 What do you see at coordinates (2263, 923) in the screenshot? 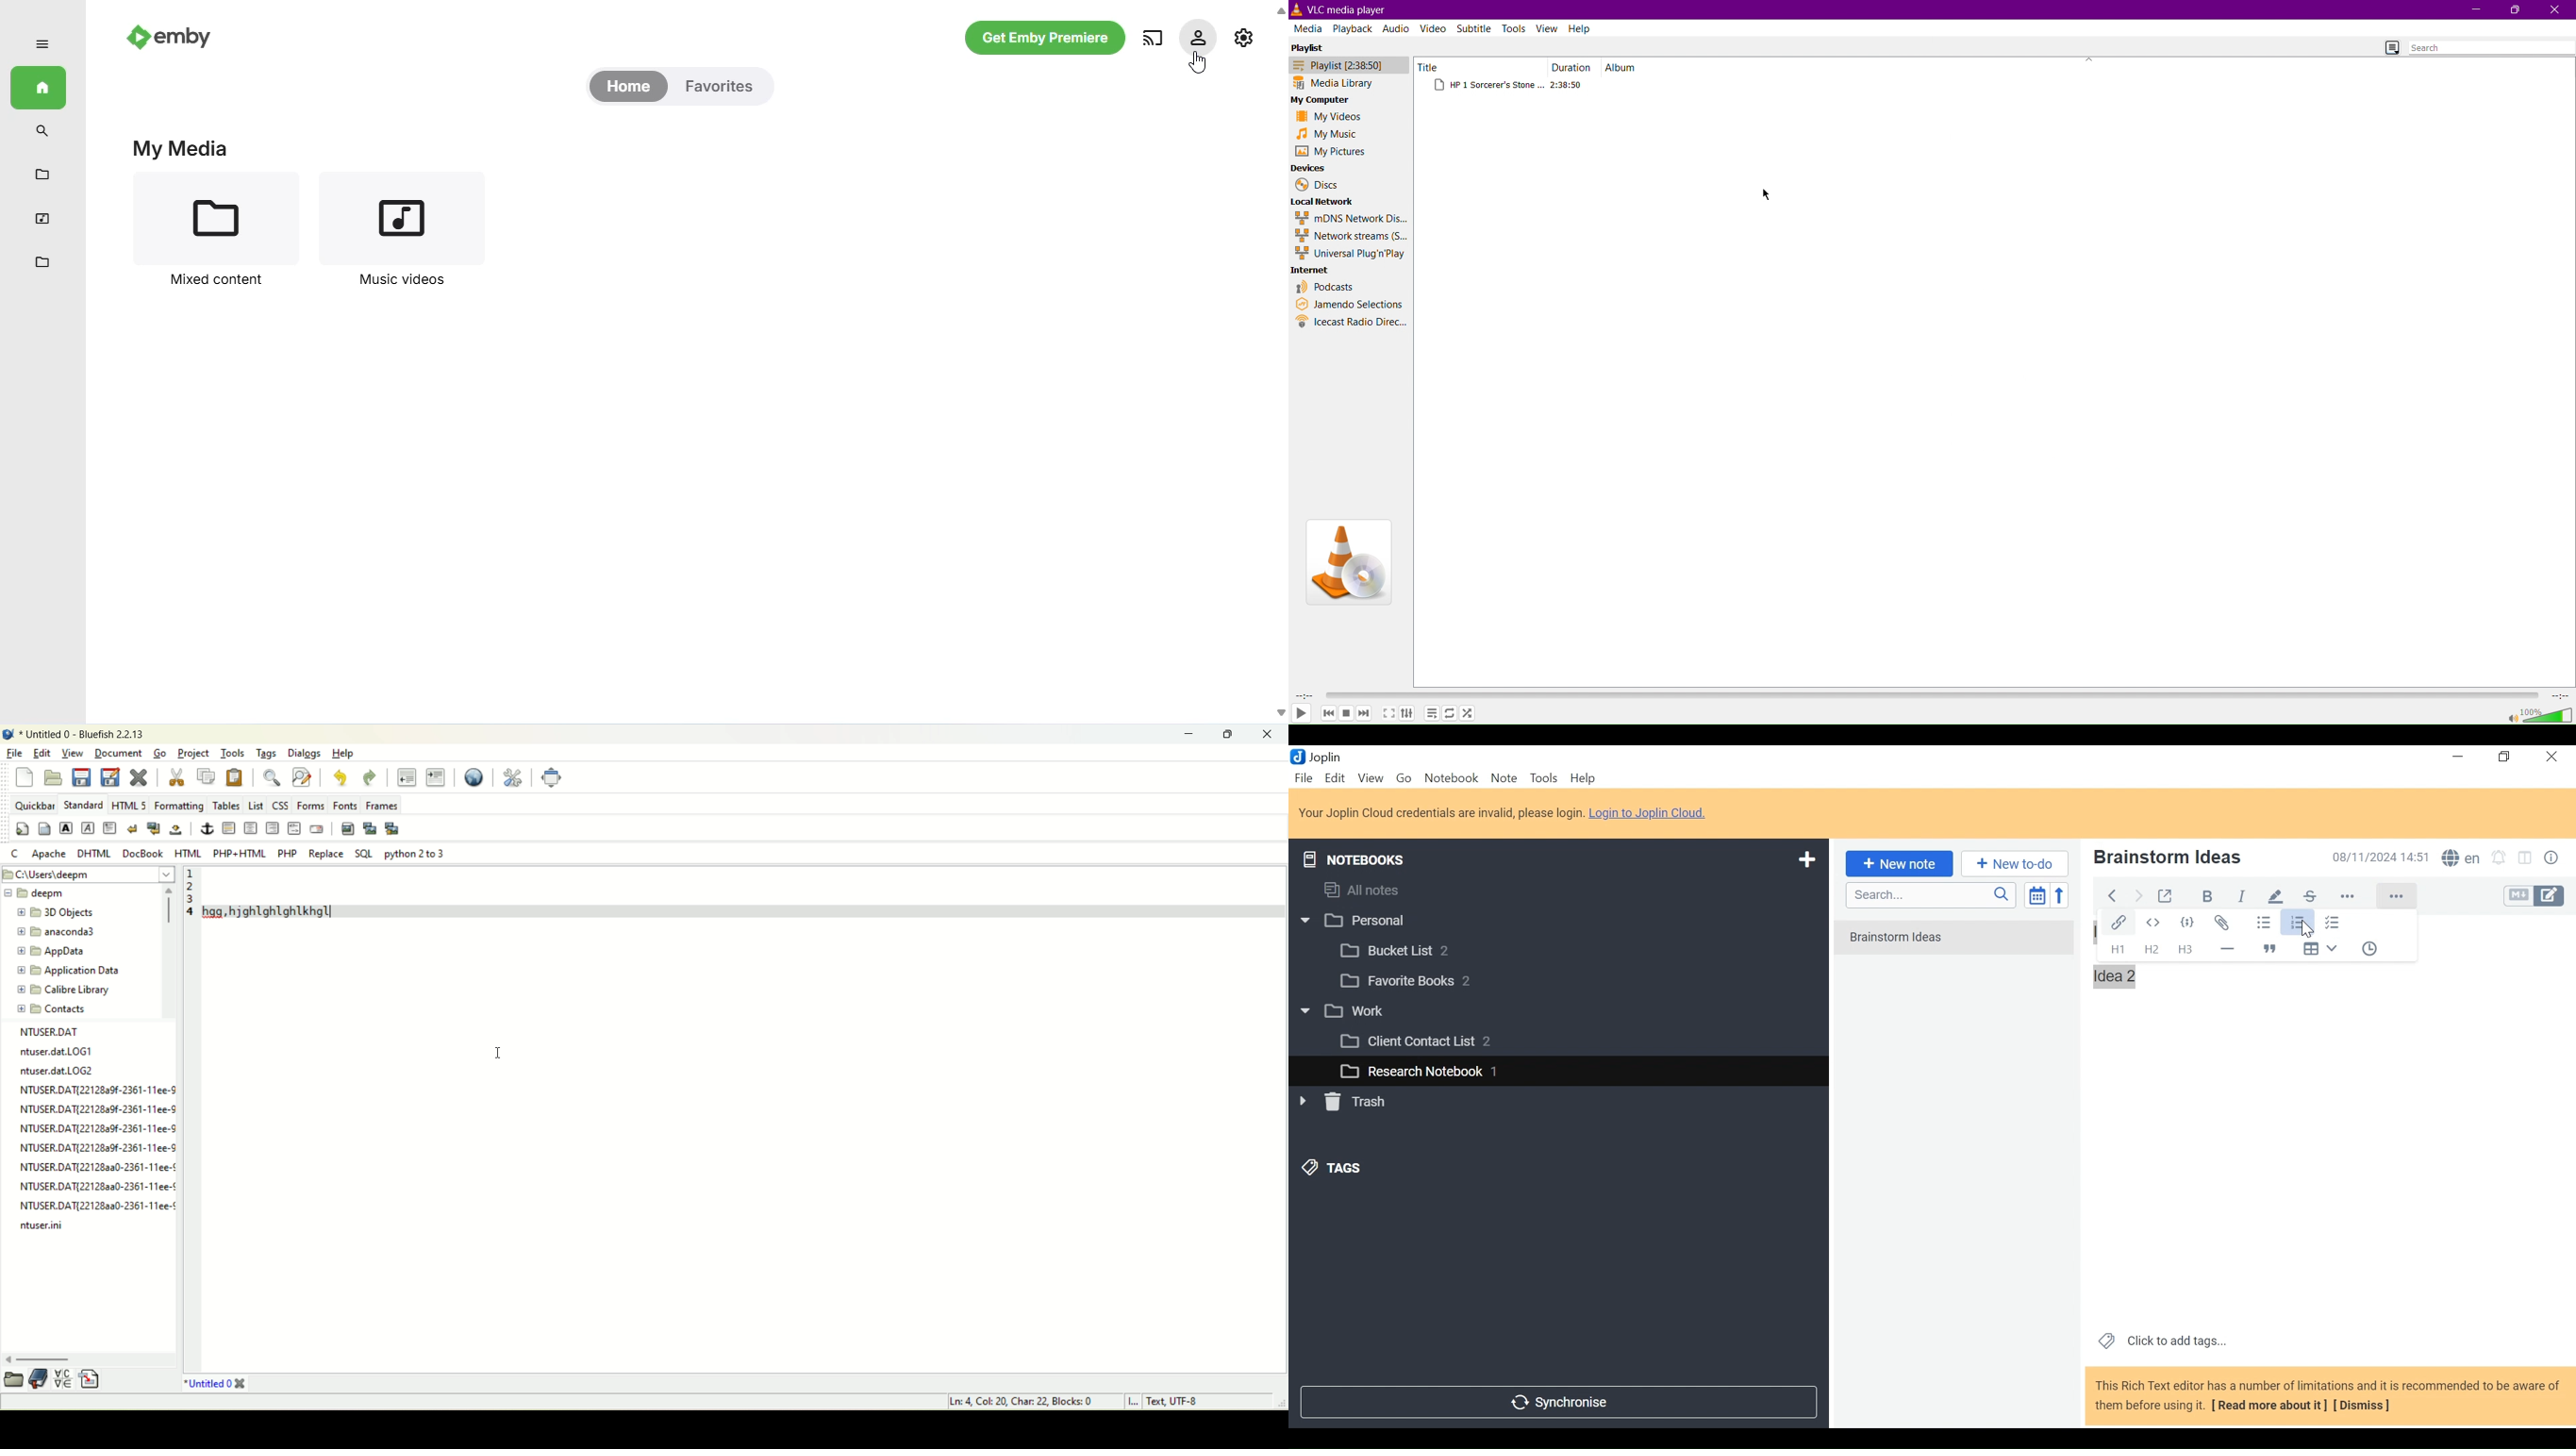
I see `Bulleted list` at bounding box center [2263, 923].